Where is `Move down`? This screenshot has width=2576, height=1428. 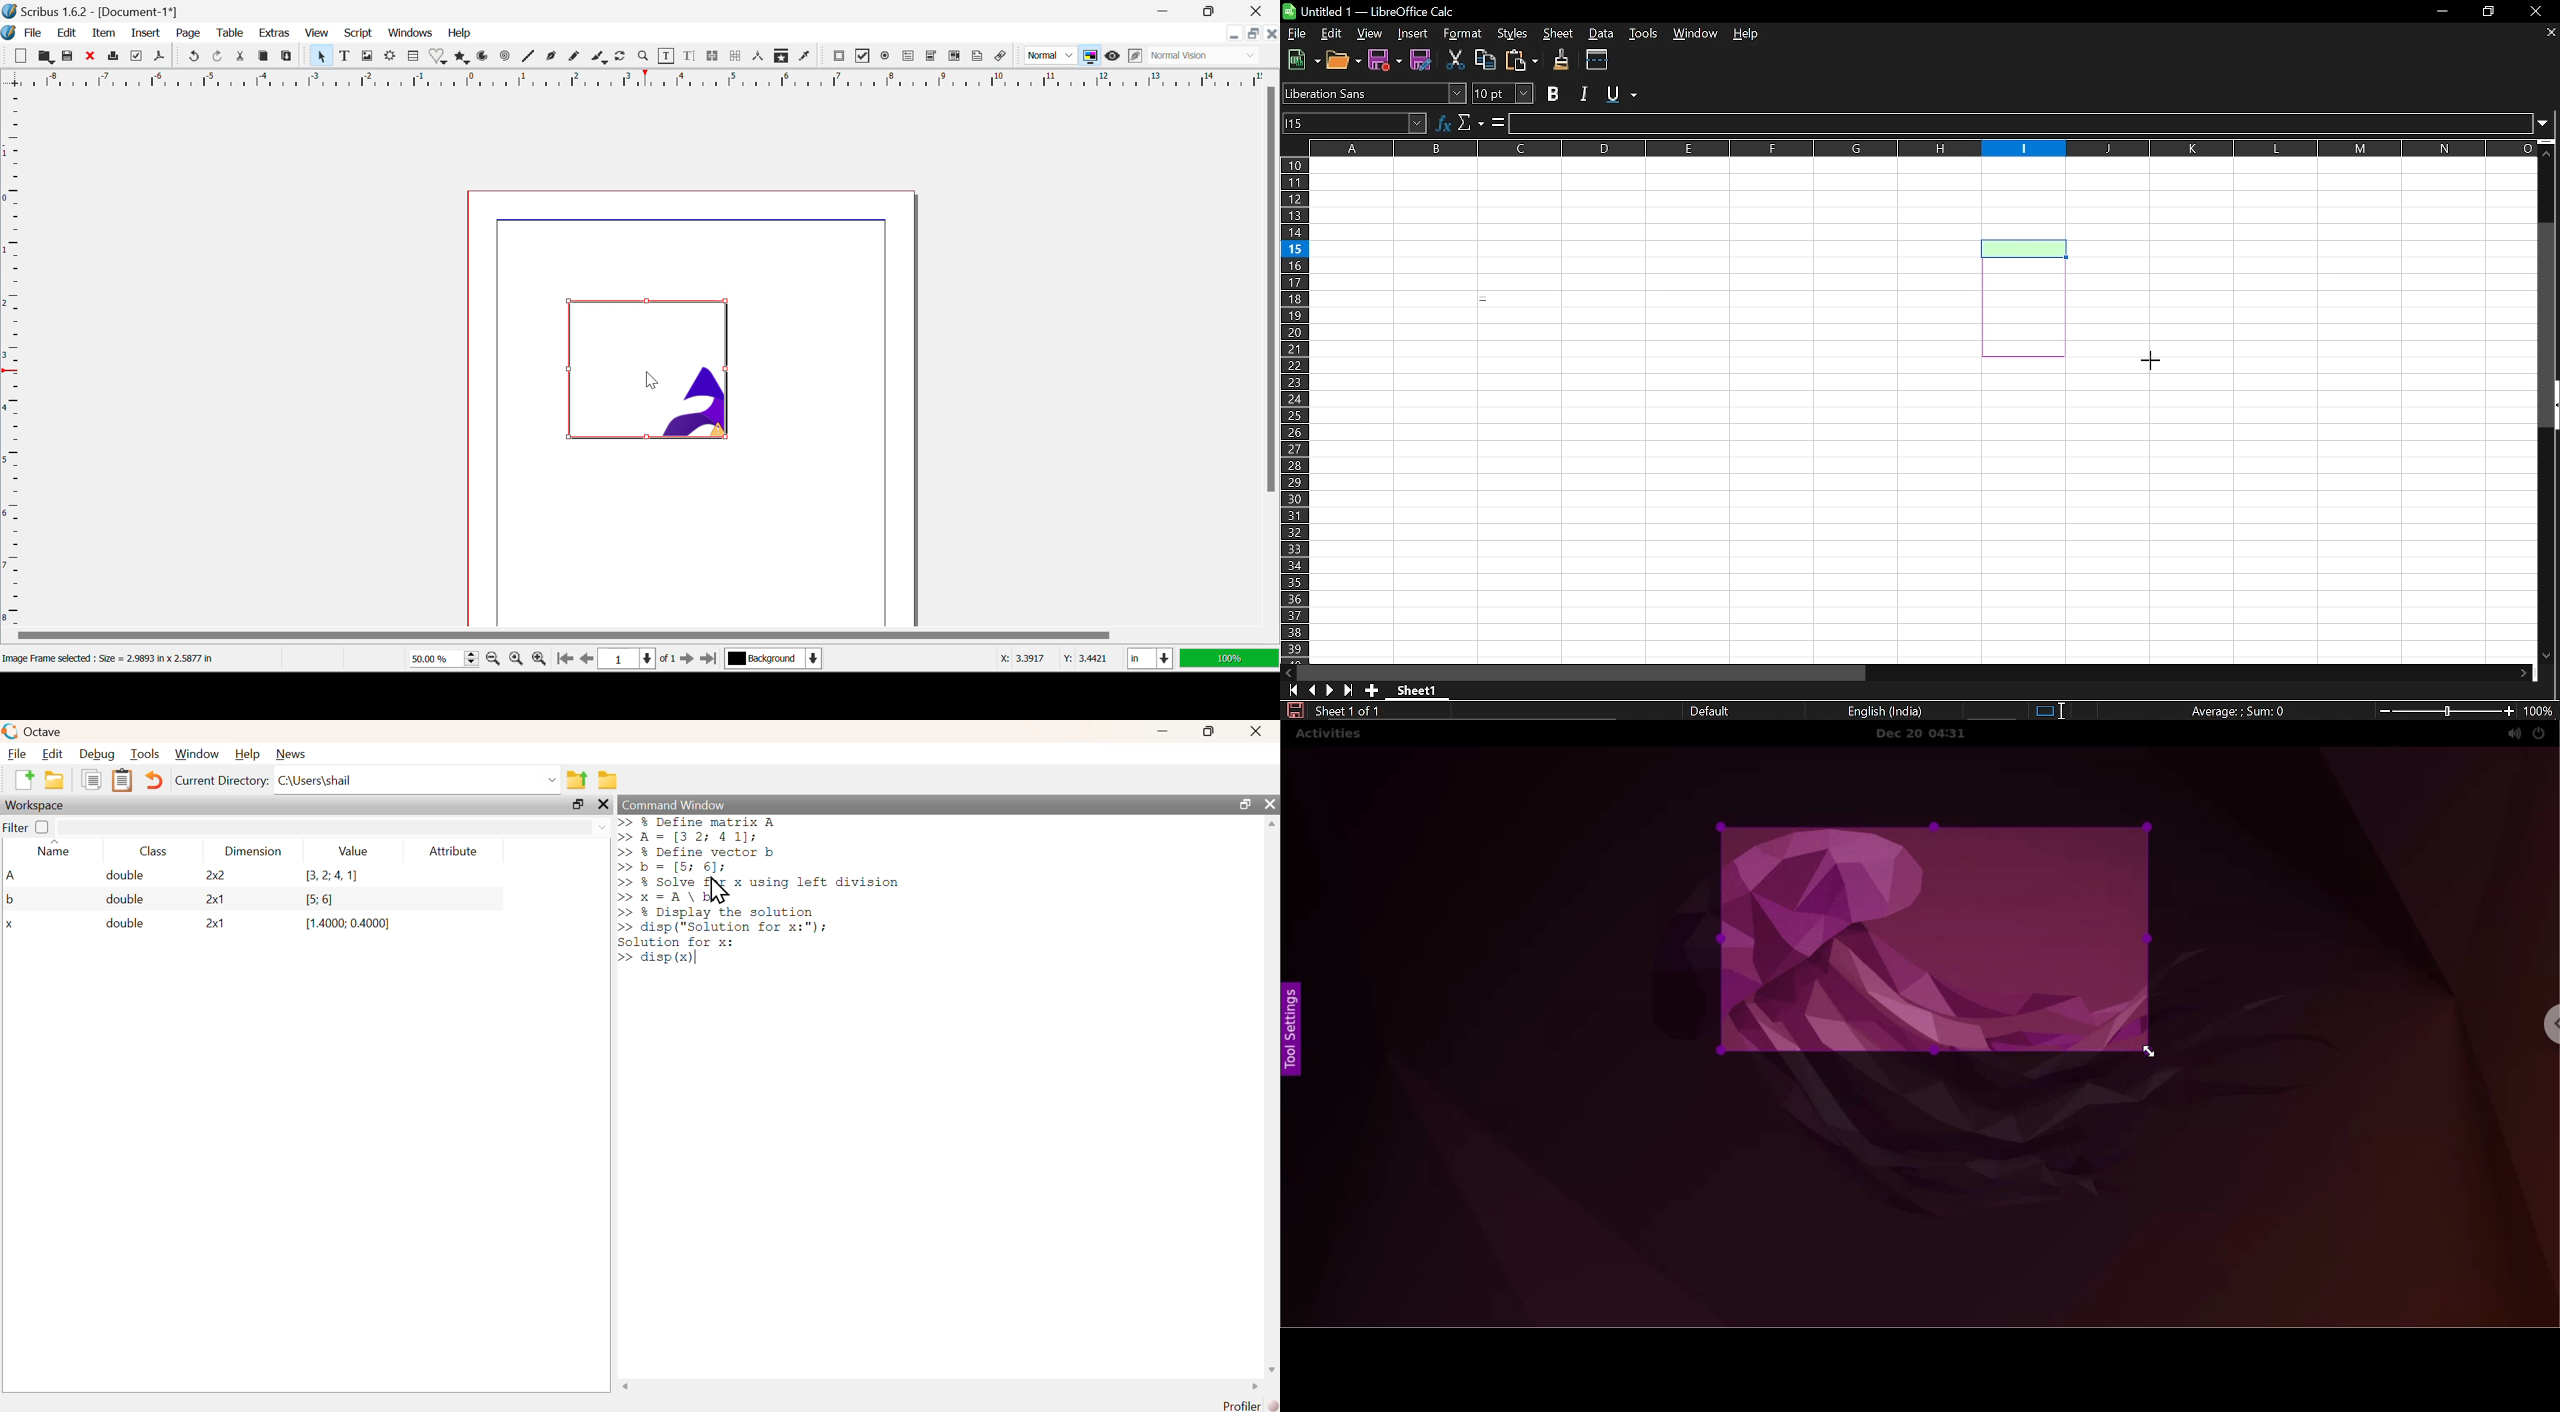 Move down is located at coordinates (2522, 672).